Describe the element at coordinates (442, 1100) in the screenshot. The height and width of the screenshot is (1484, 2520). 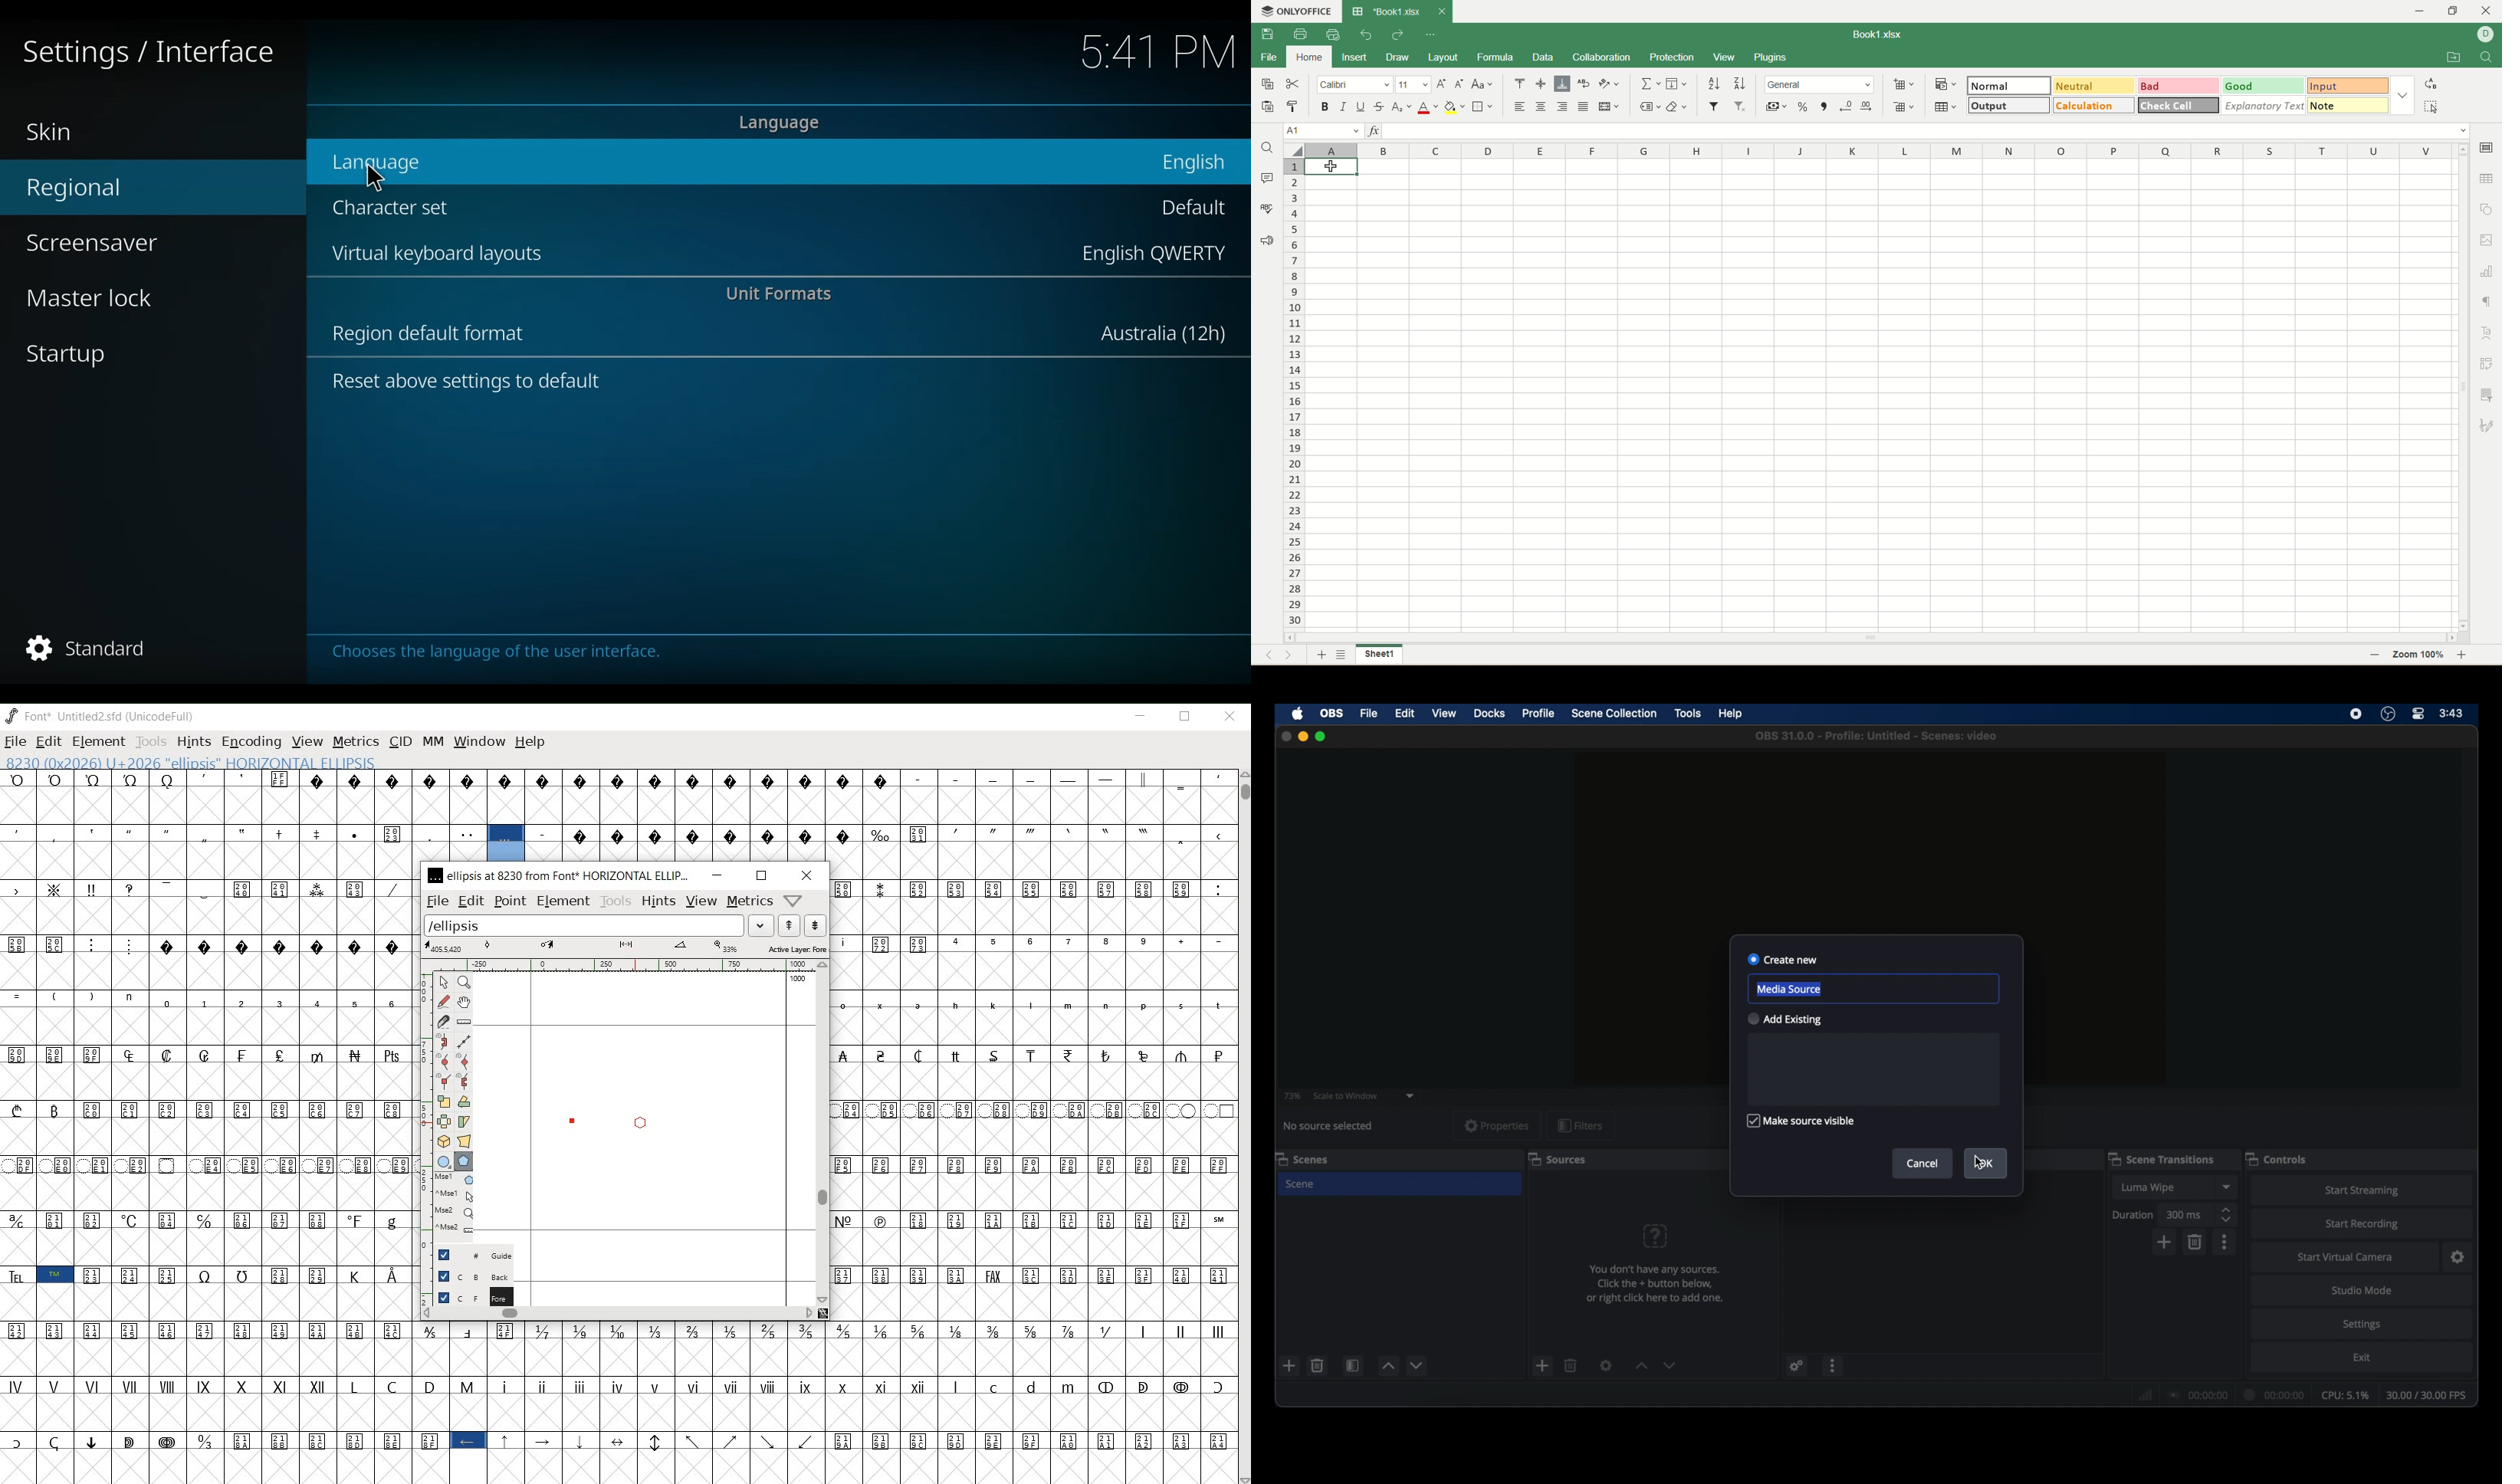
I see `scale the selection` at that location.